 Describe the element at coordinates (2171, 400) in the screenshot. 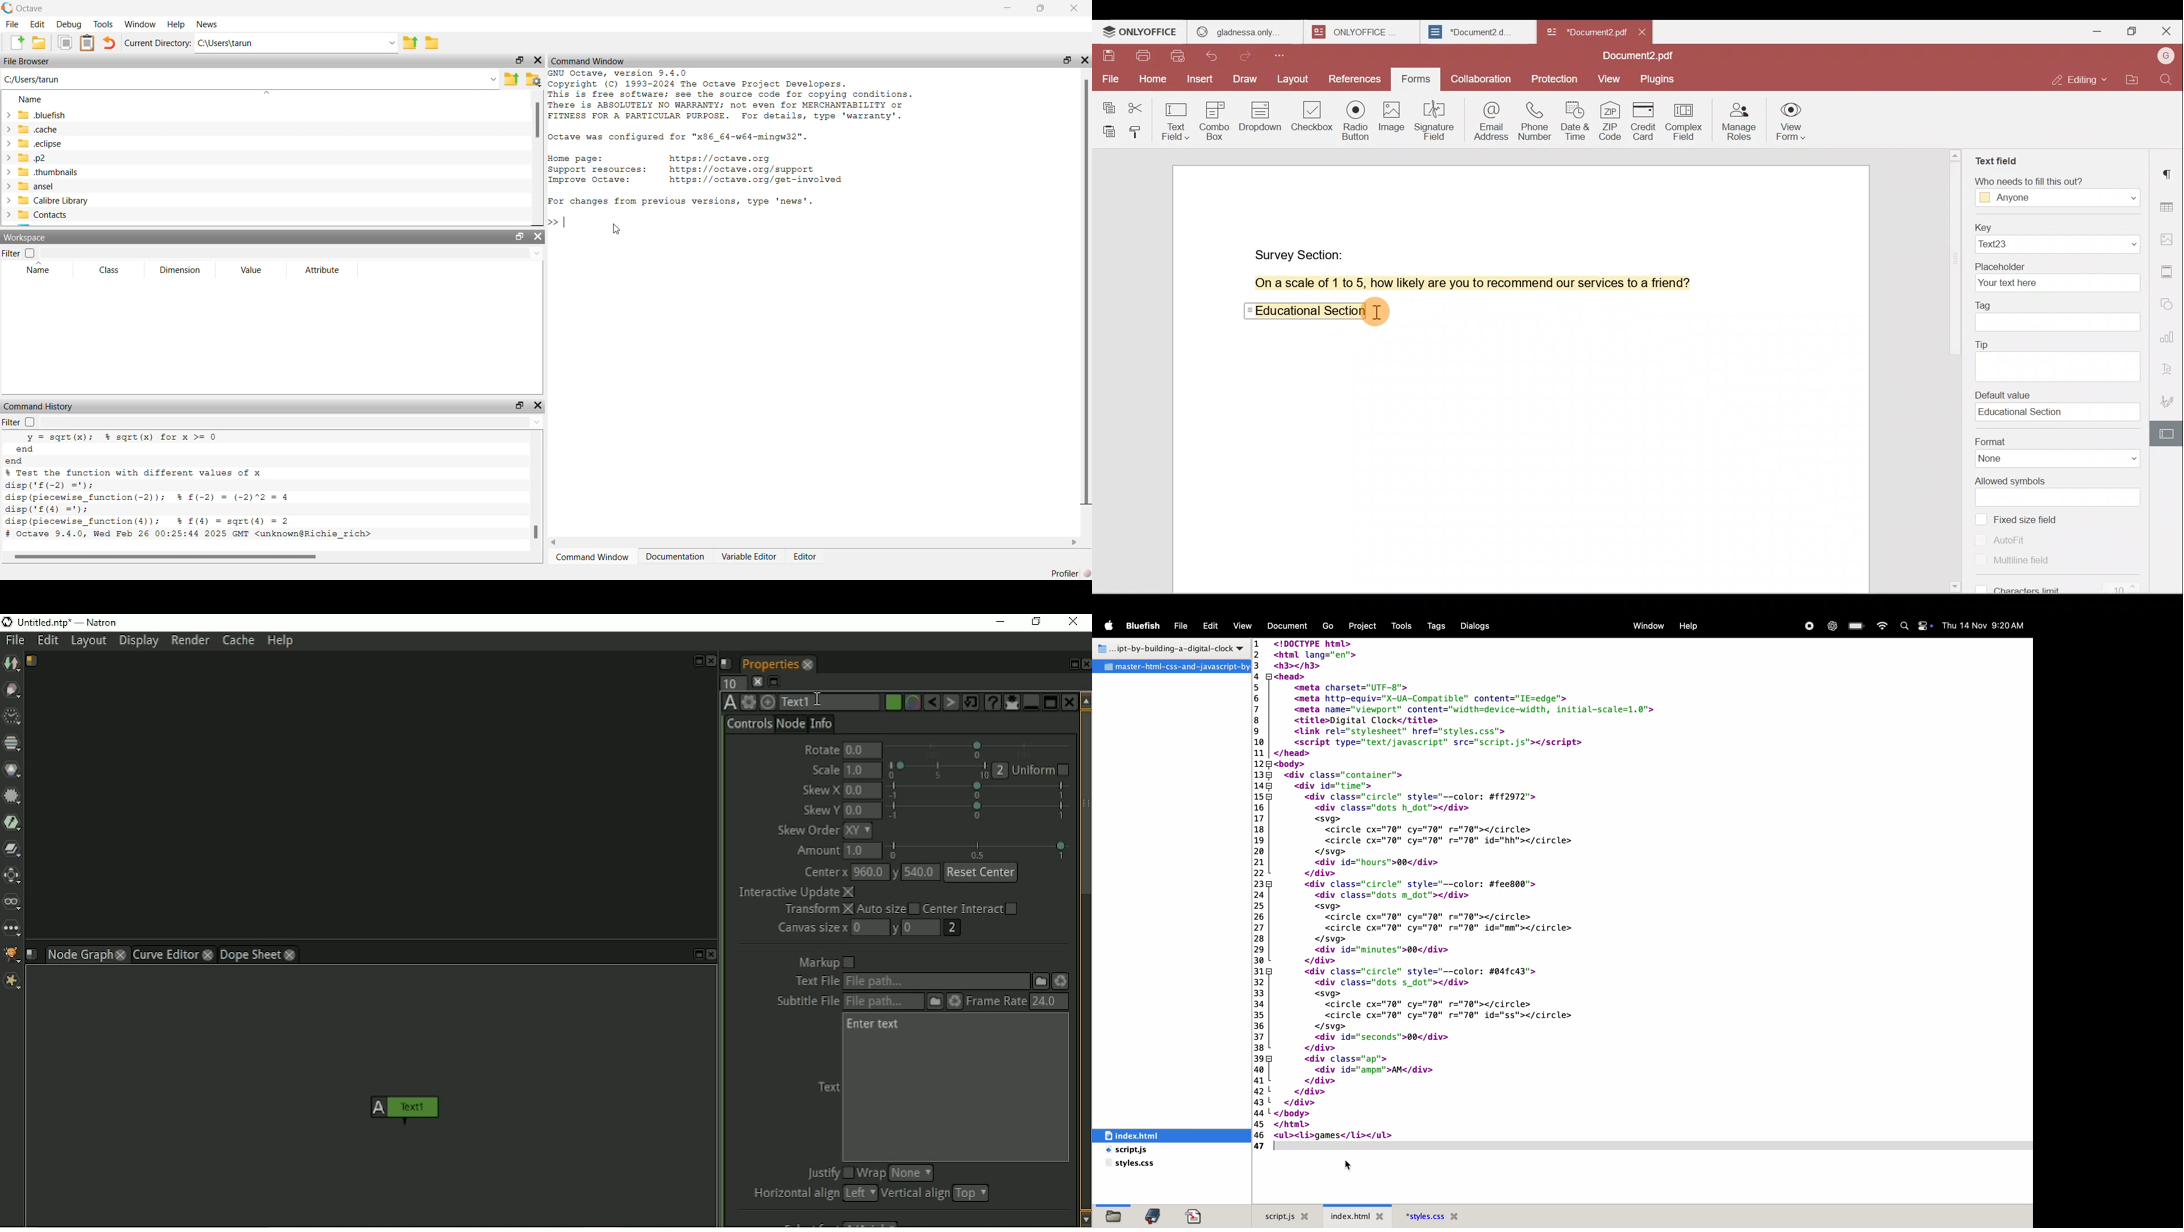

I see `Signature settings` at that location.